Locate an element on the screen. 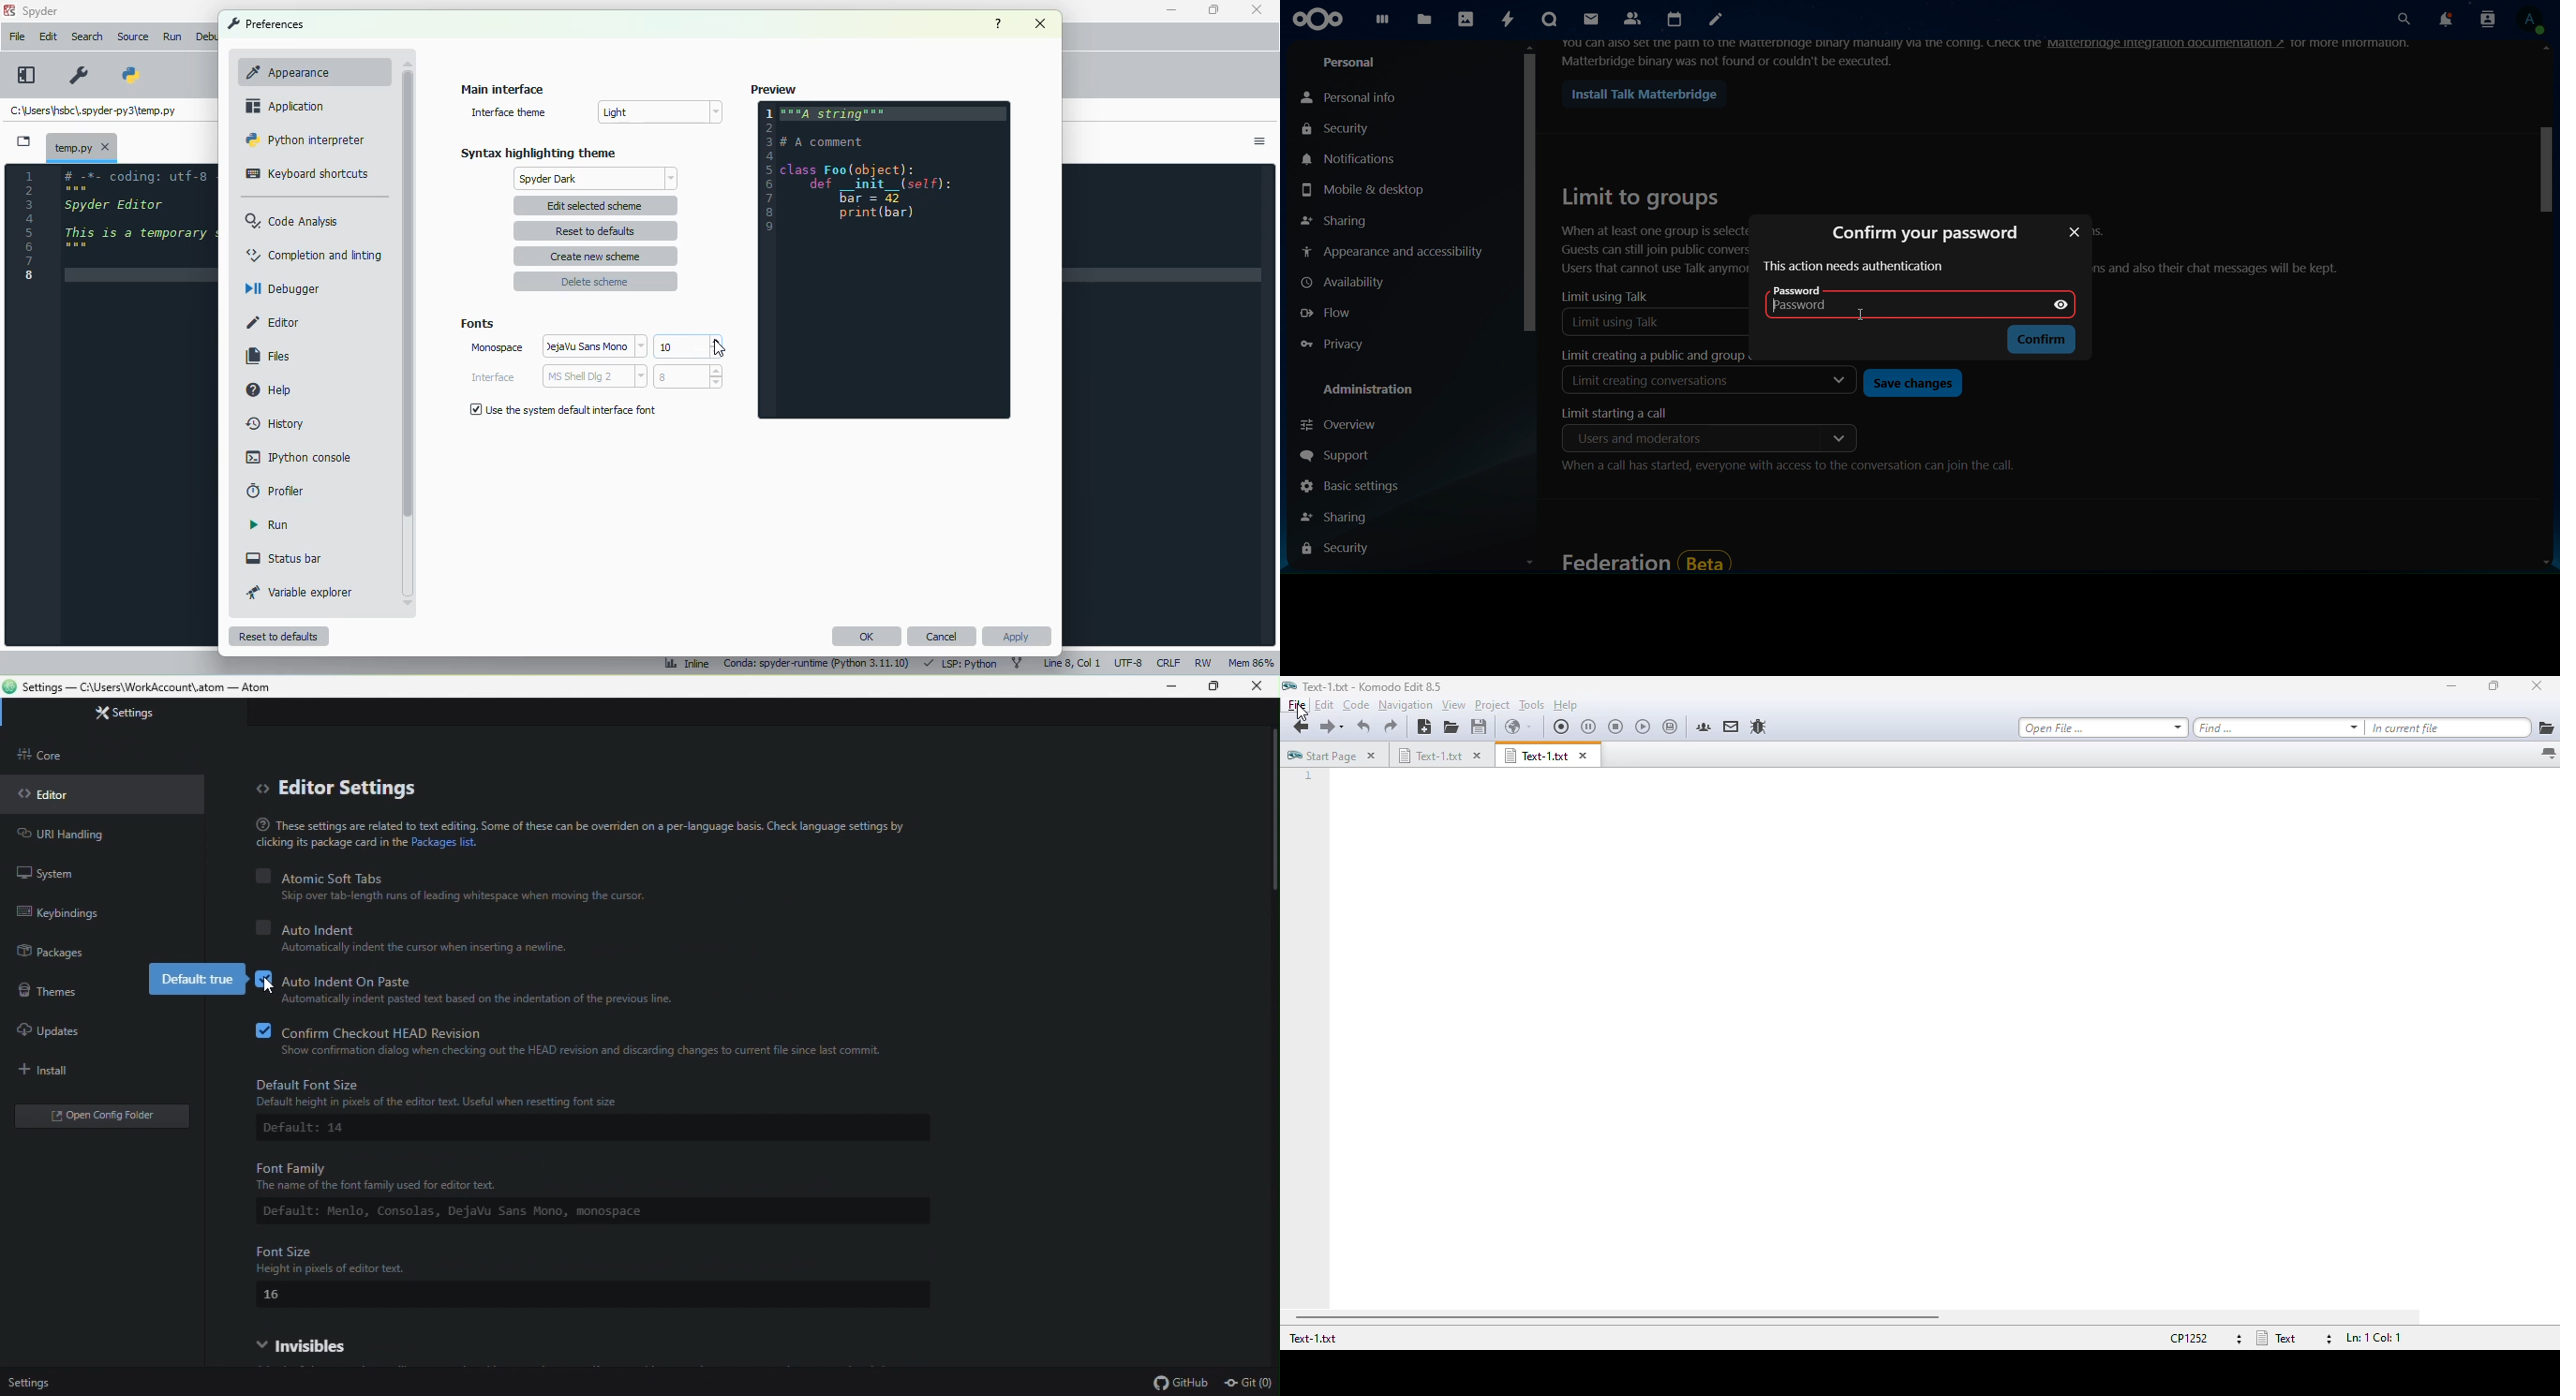 This screenshot has width=2576, height=1400. talk is located at coordinates (1547, 20).